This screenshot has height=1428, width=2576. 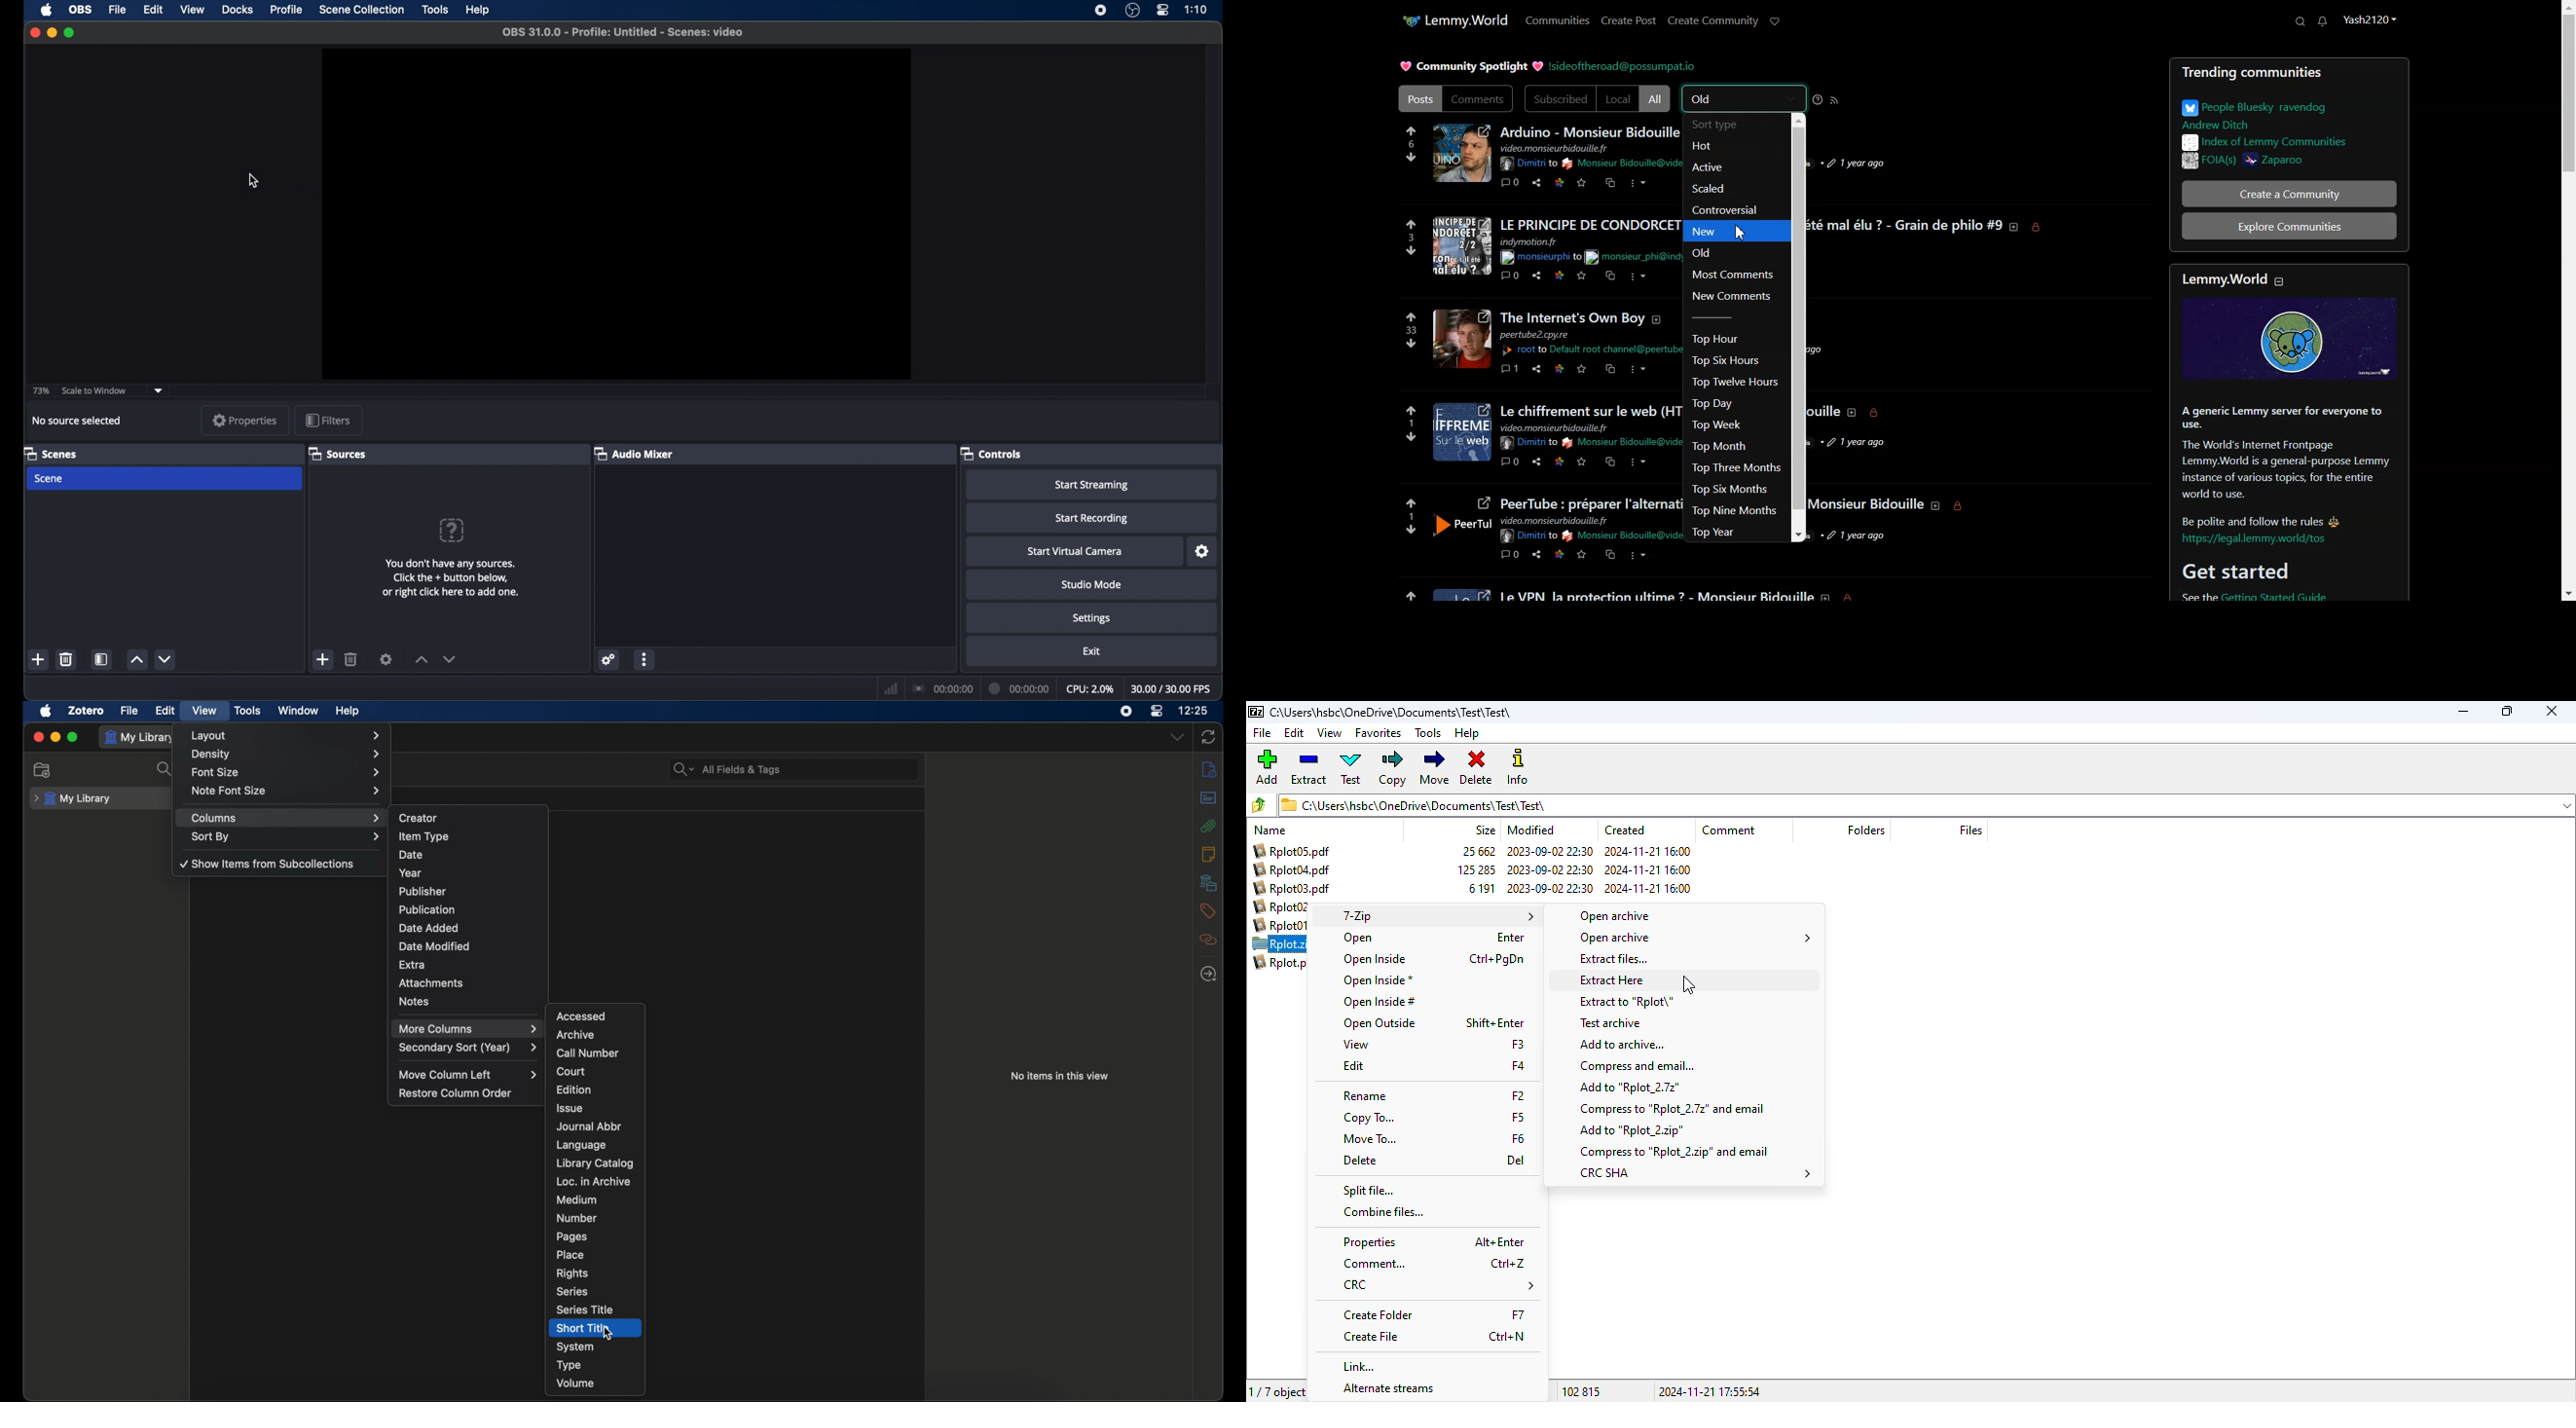 I want to click on help, so click(x=478, y=10).